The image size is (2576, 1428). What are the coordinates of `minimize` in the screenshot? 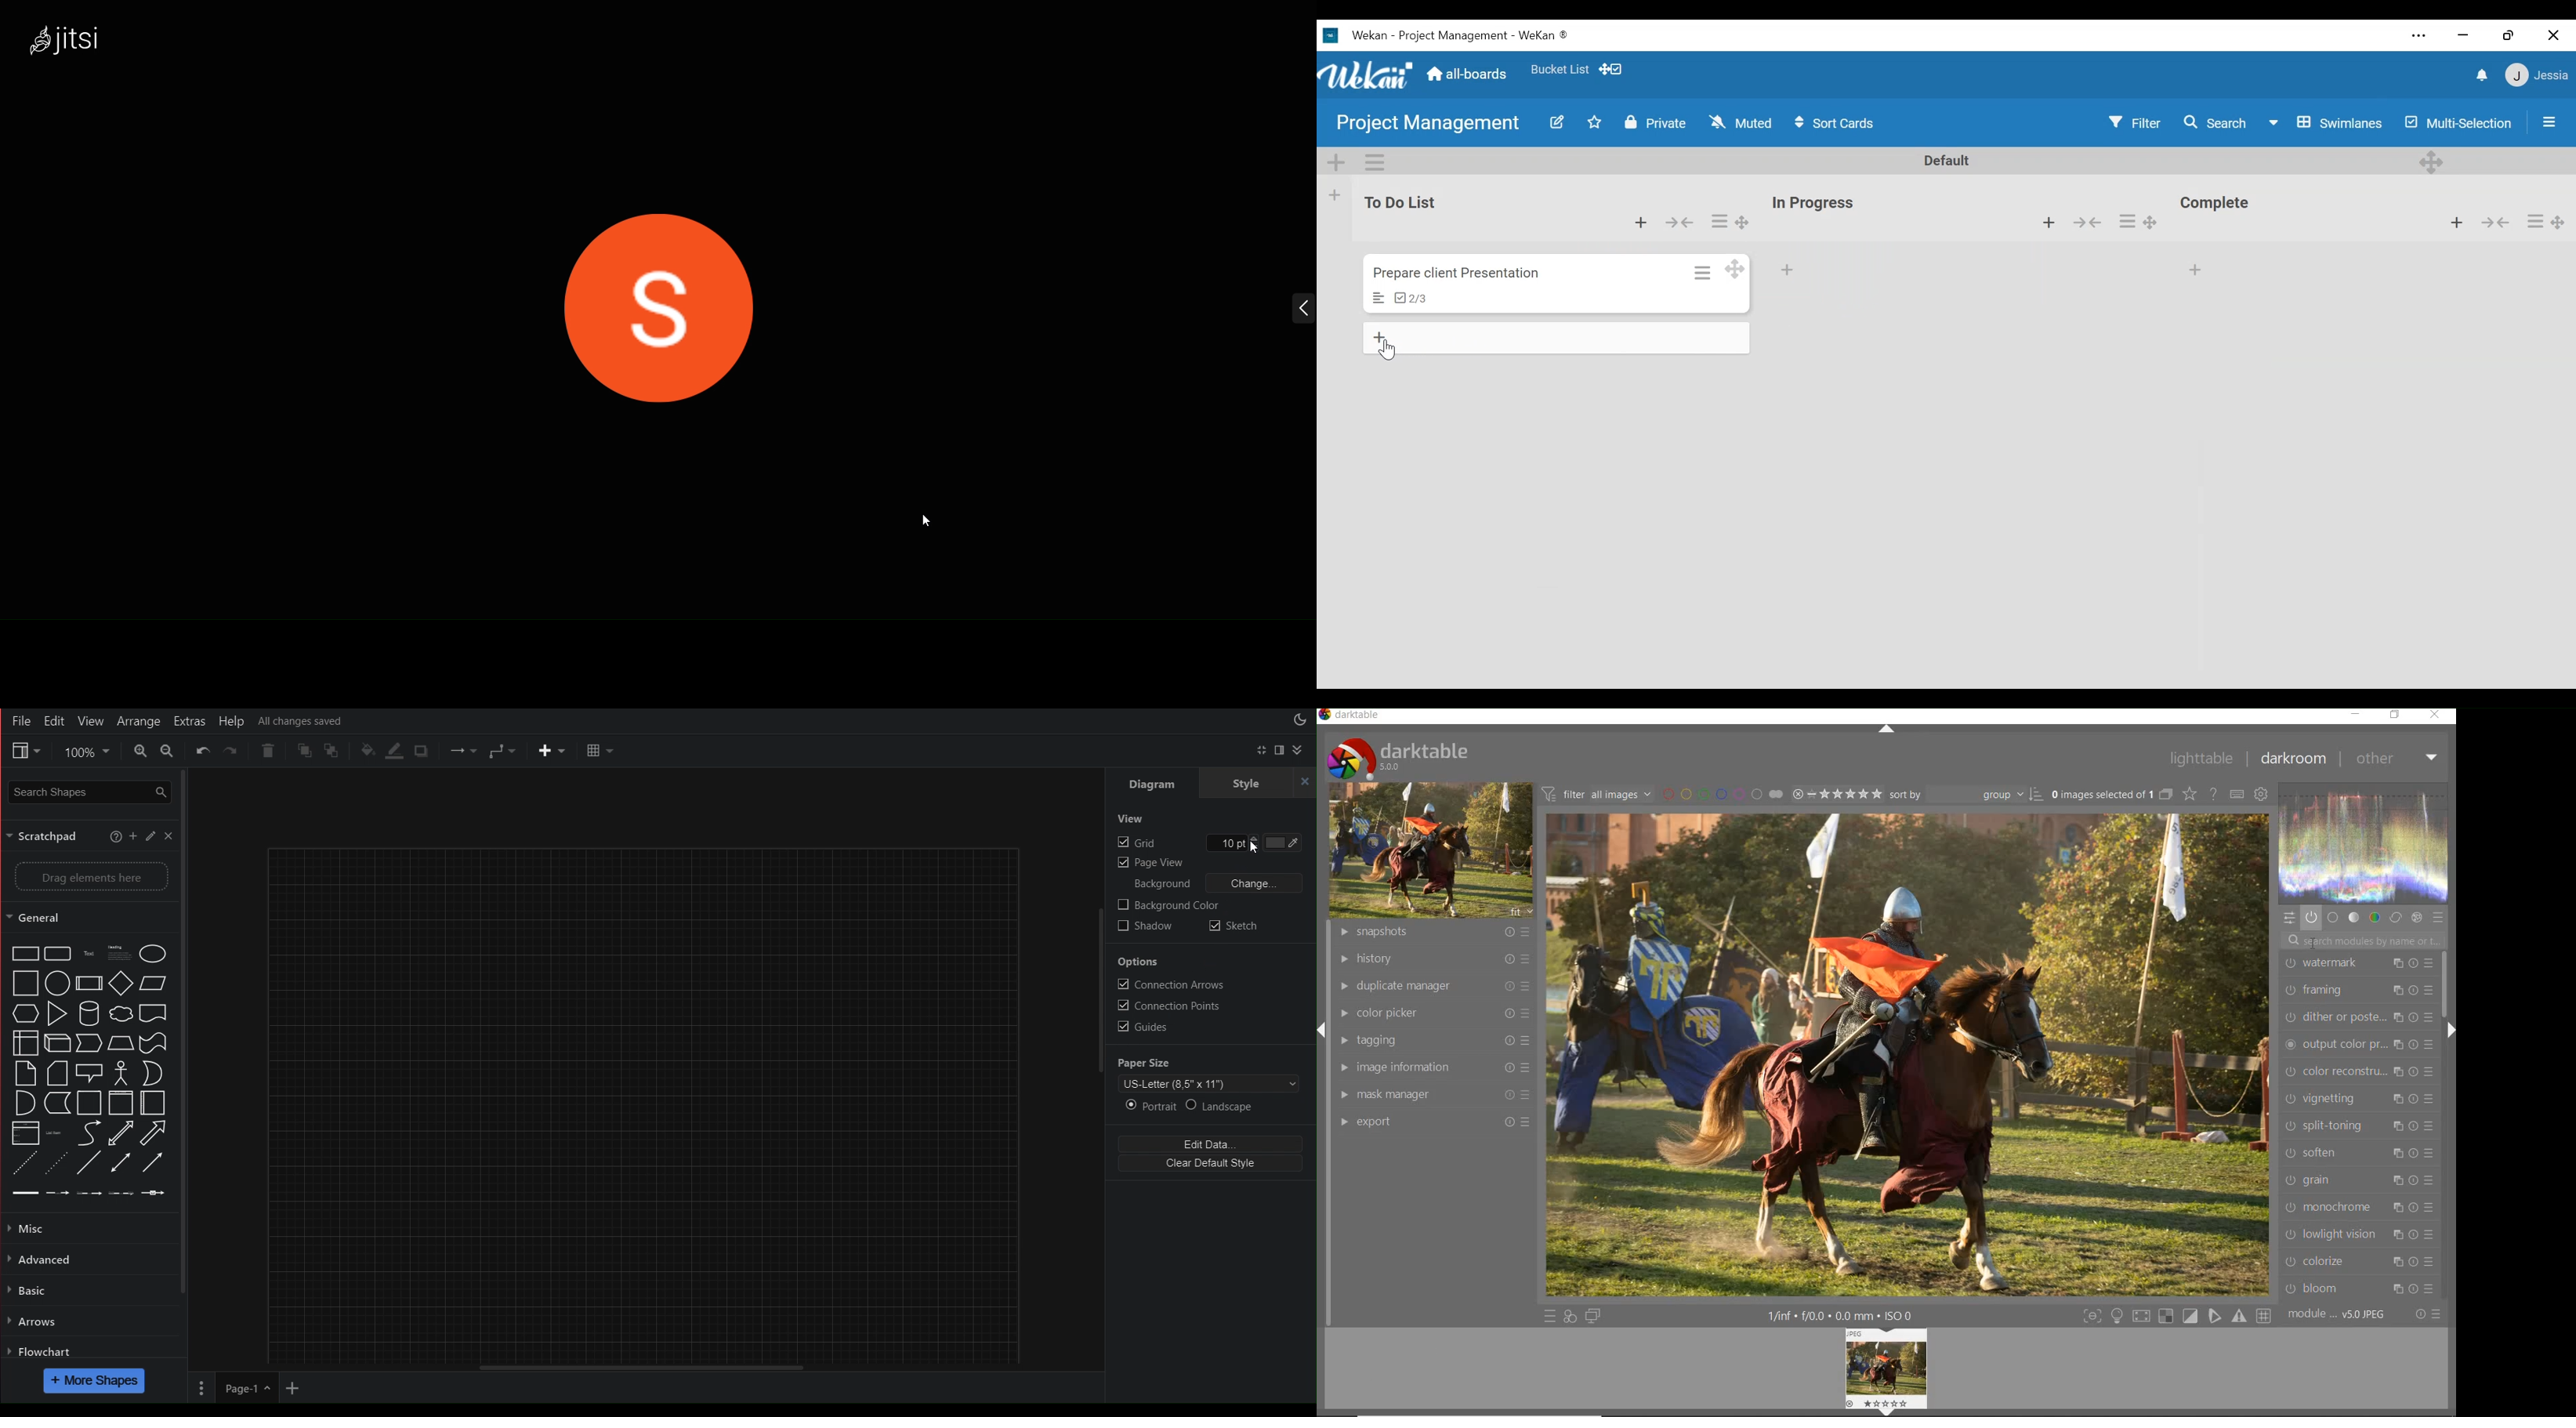 It's located at (2464, 34).